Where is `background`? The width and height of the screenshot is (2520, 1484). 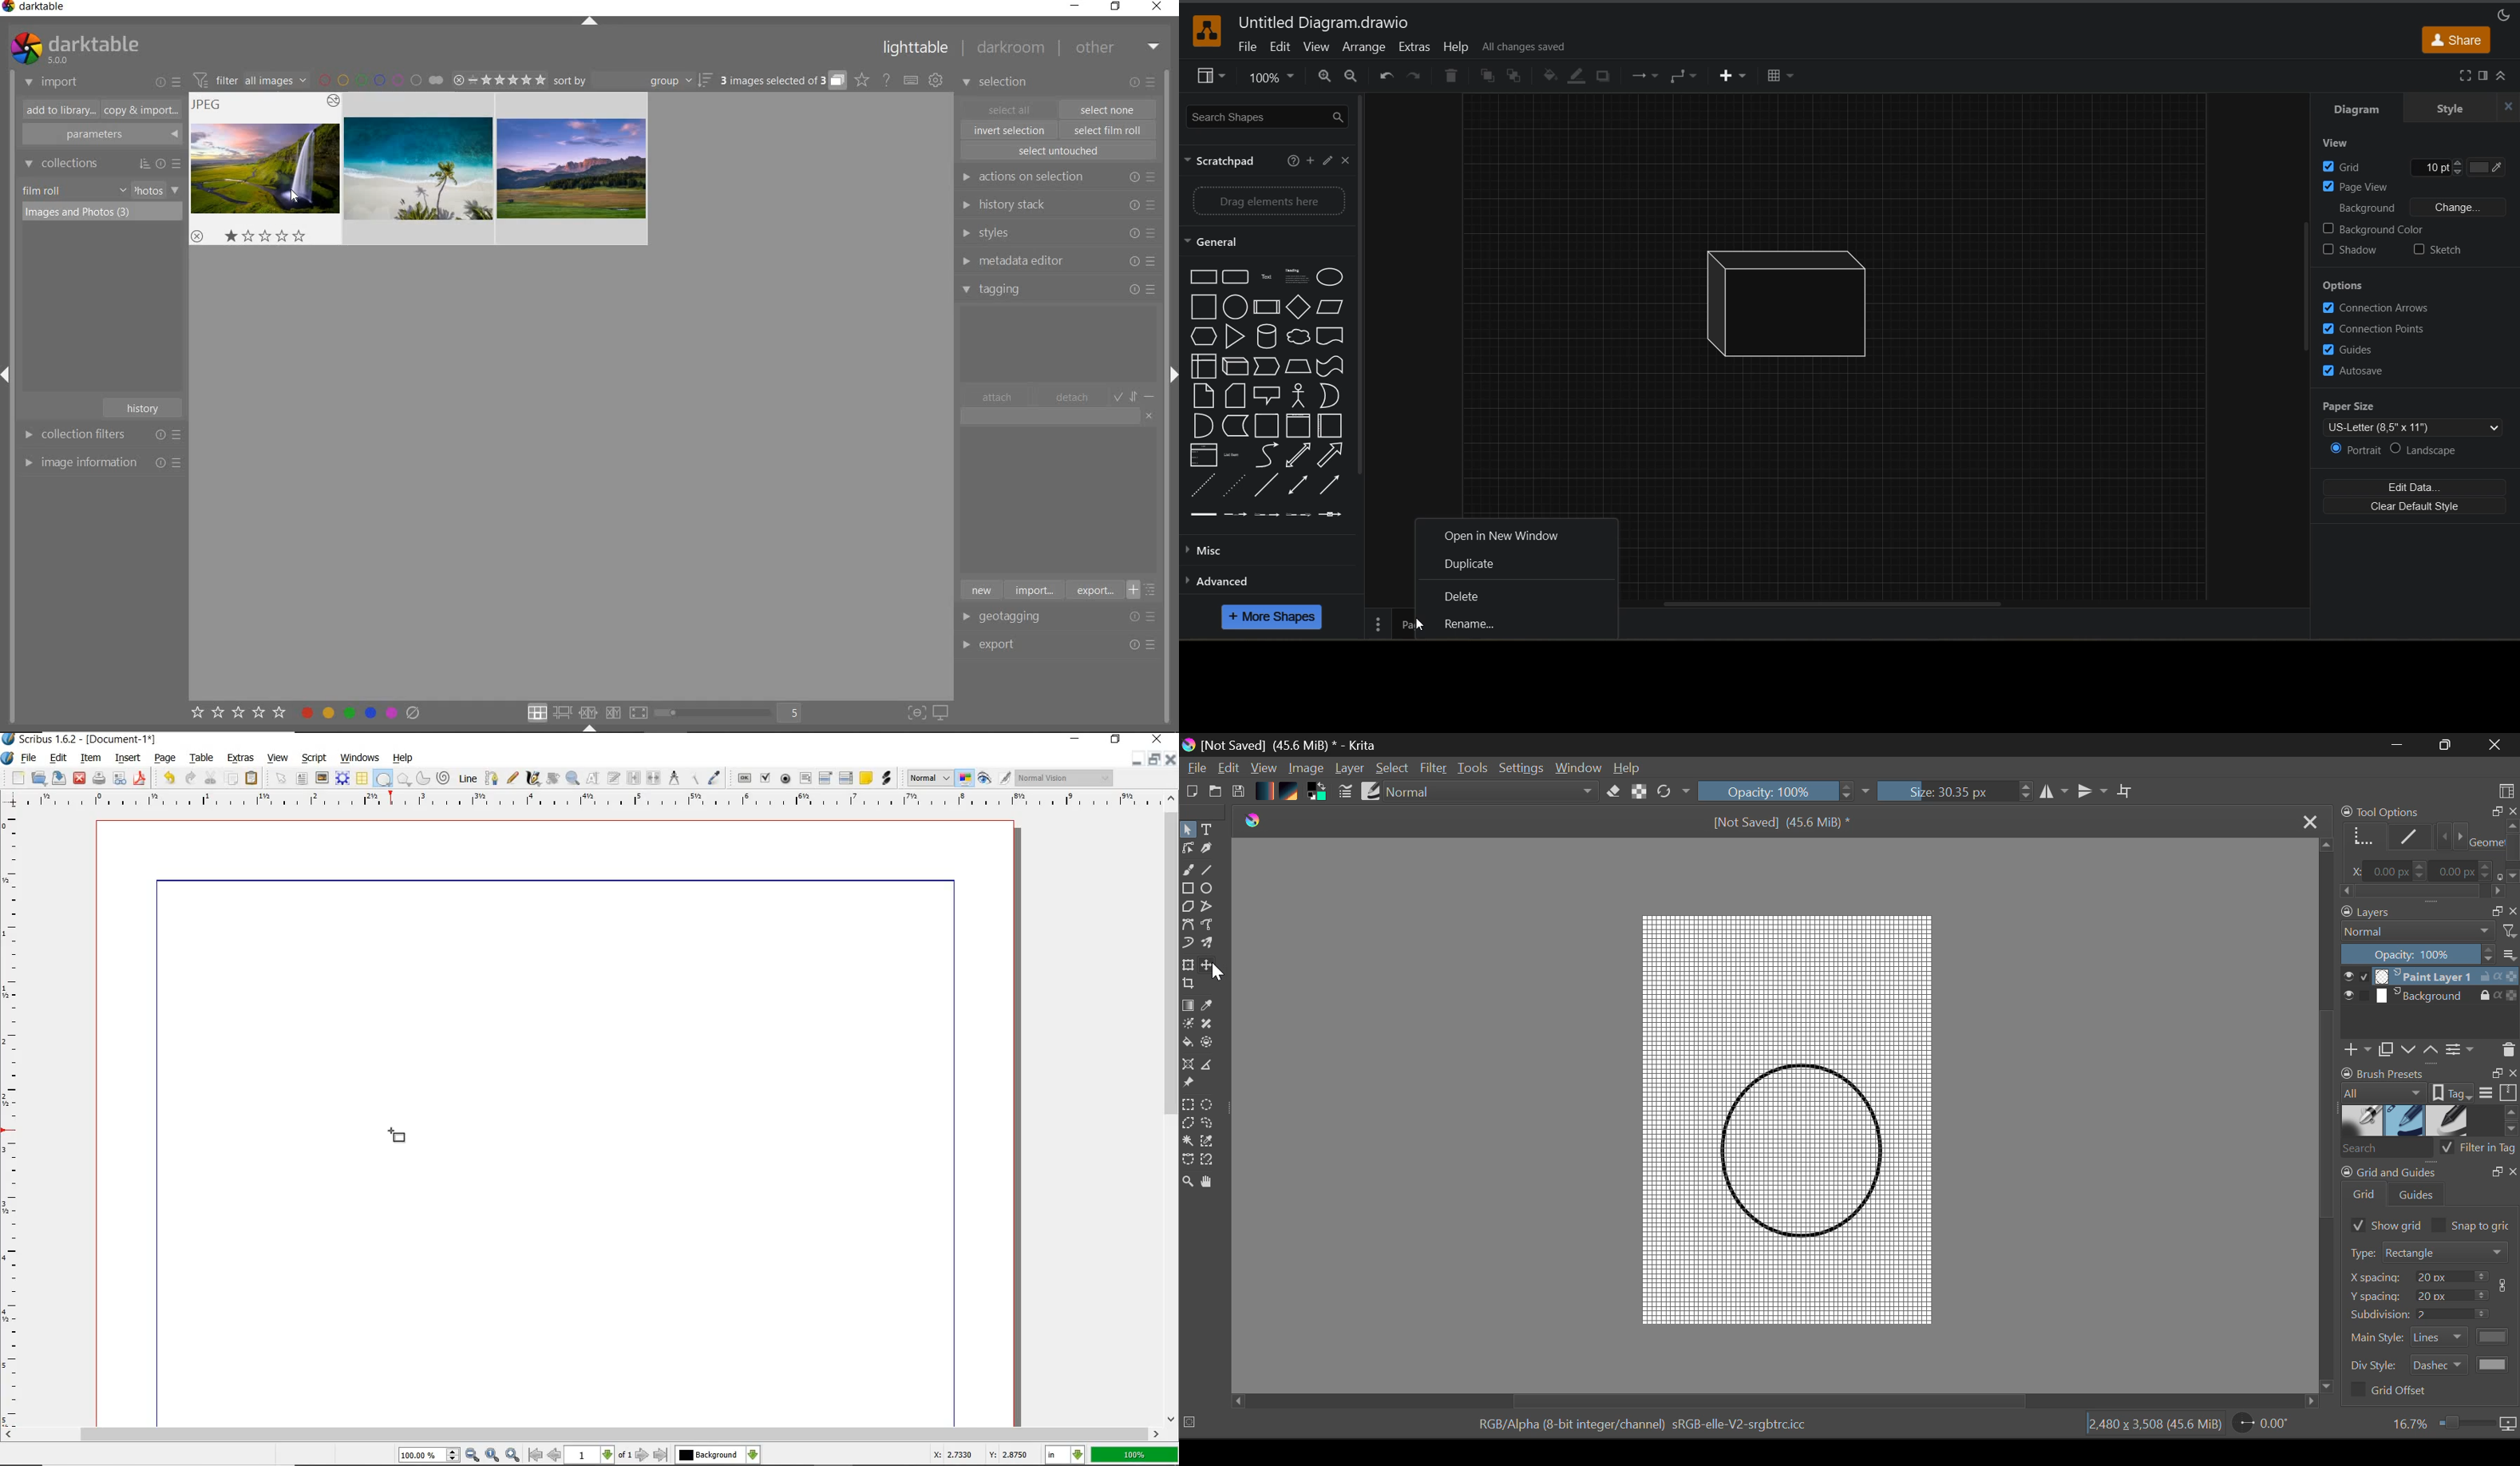 background is located at coordinates (2423, 208).